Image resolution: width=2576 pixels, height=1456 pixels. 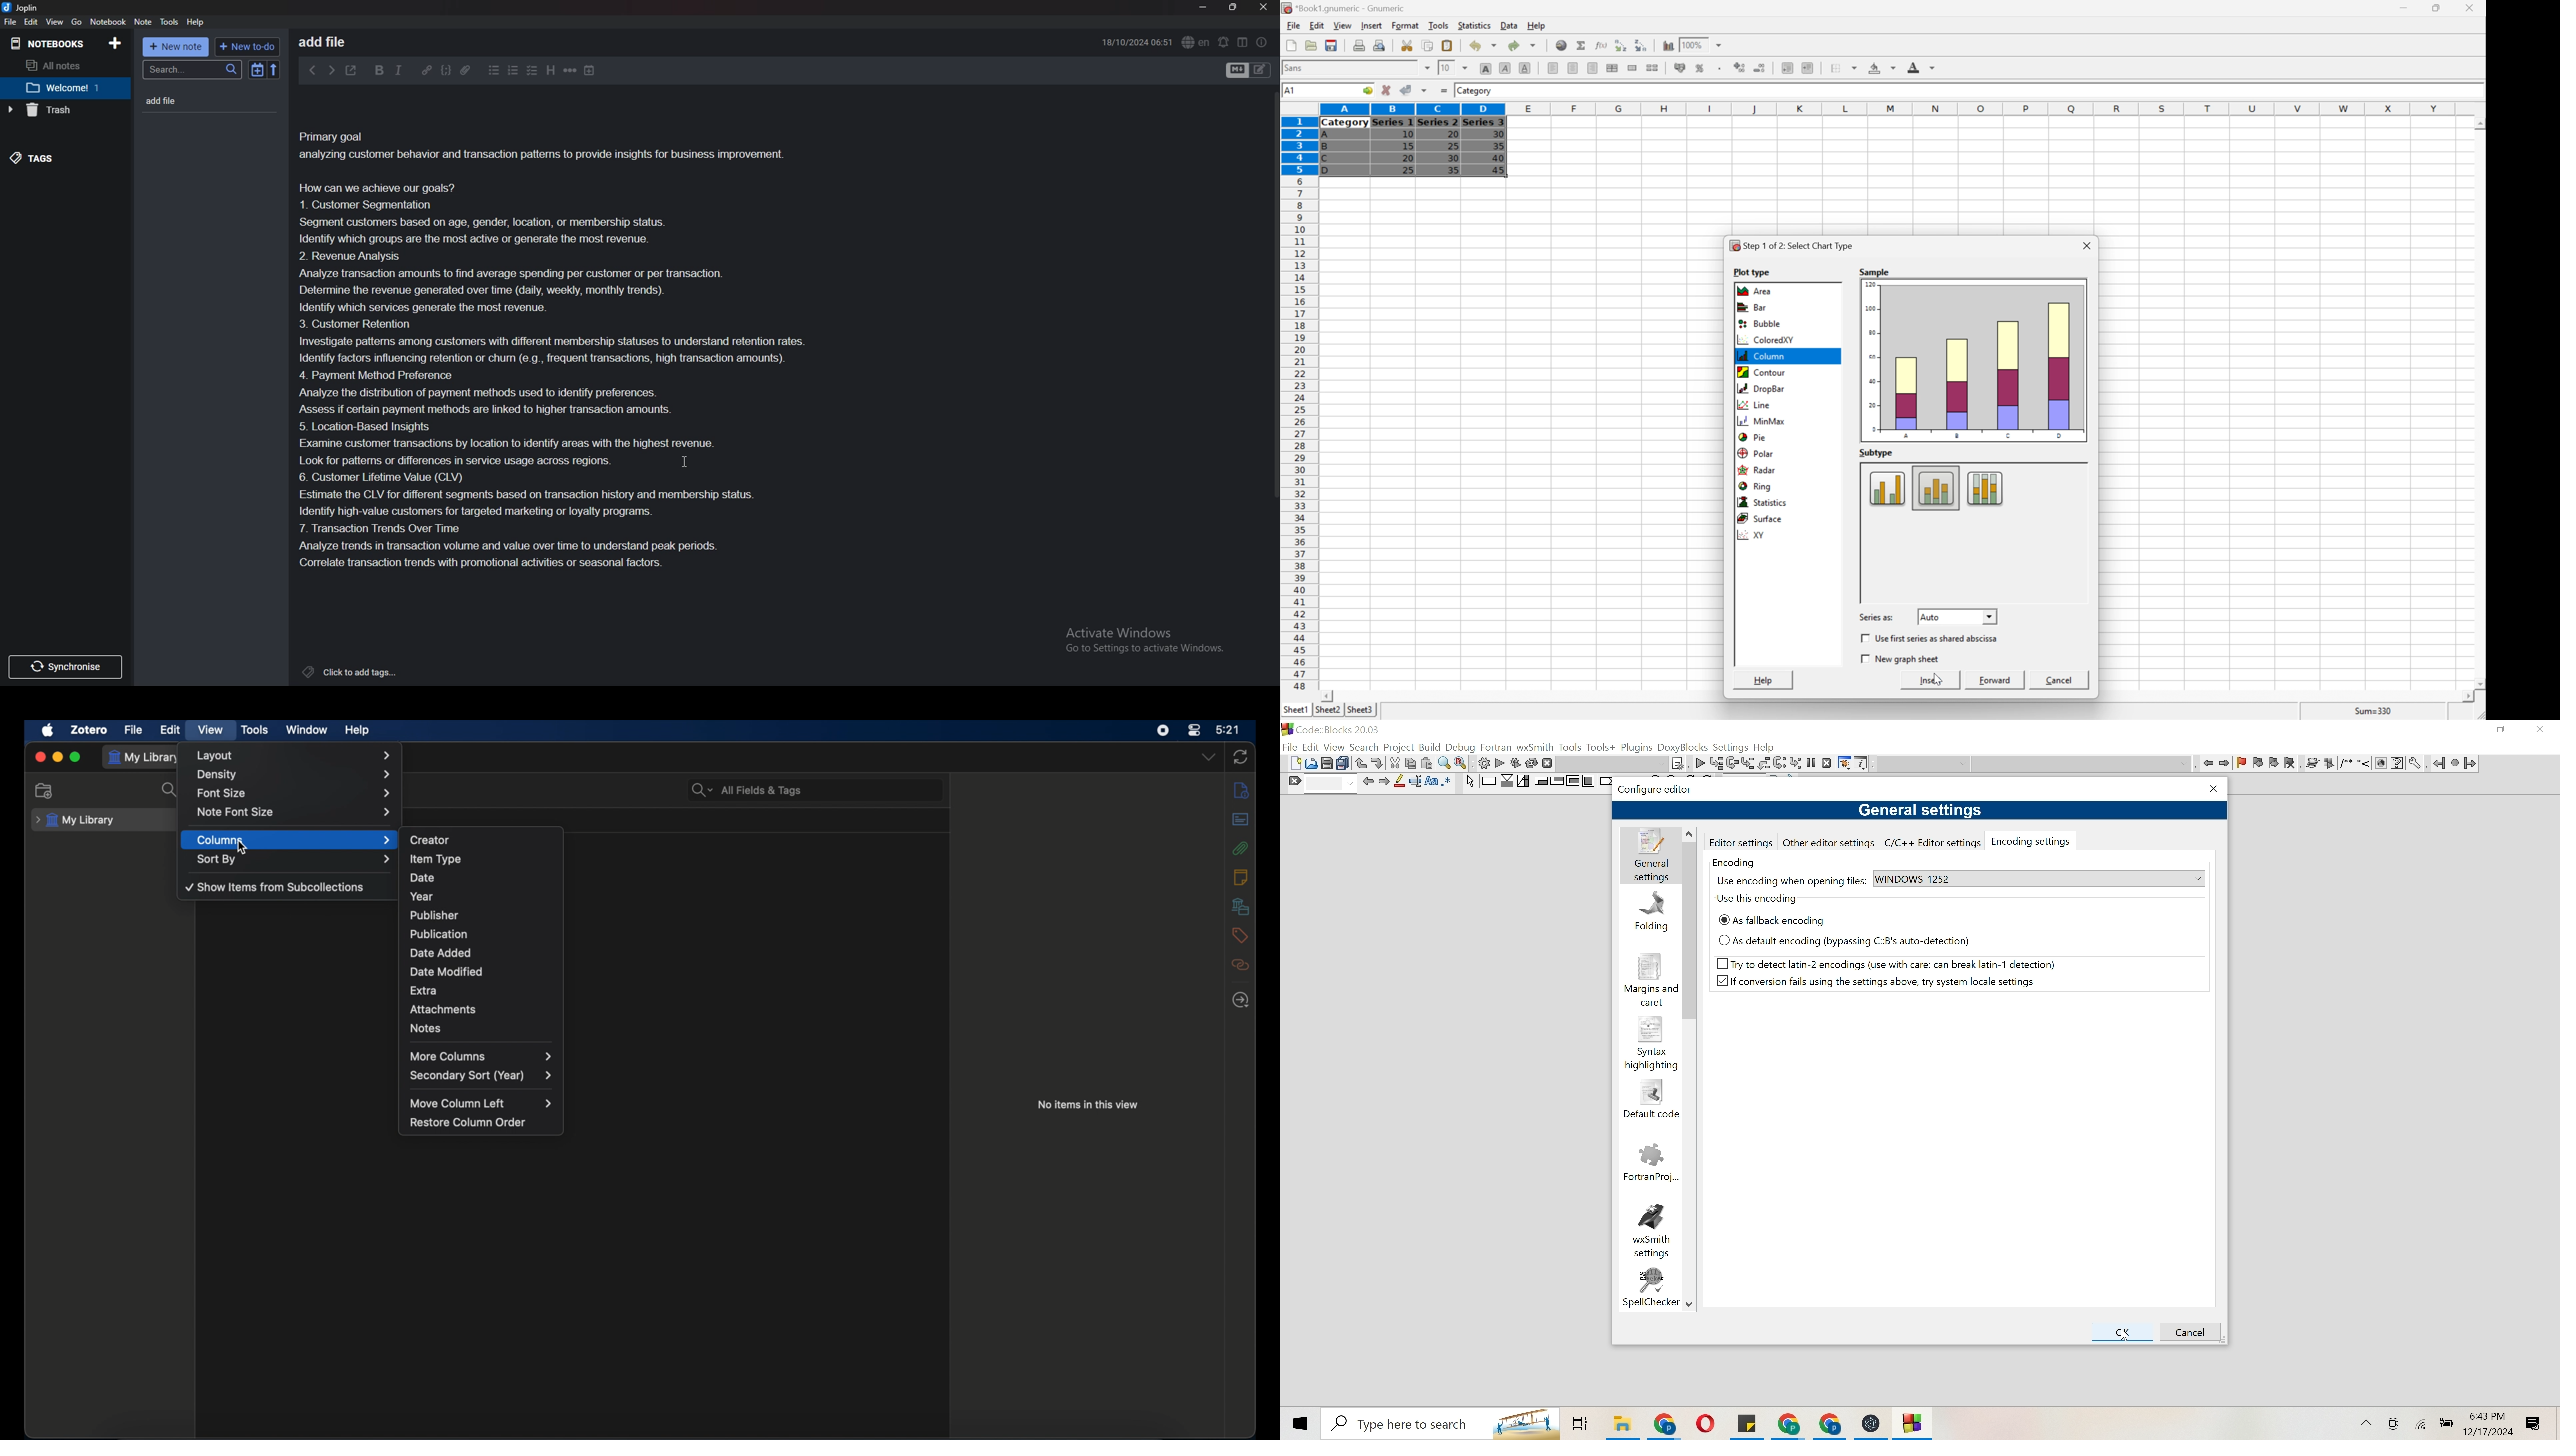 What do you see at coordinates (1787, 68) in the screenshot?
I see `Decrease indent, and align the contents to the left` at bounding box center [1787, 68].